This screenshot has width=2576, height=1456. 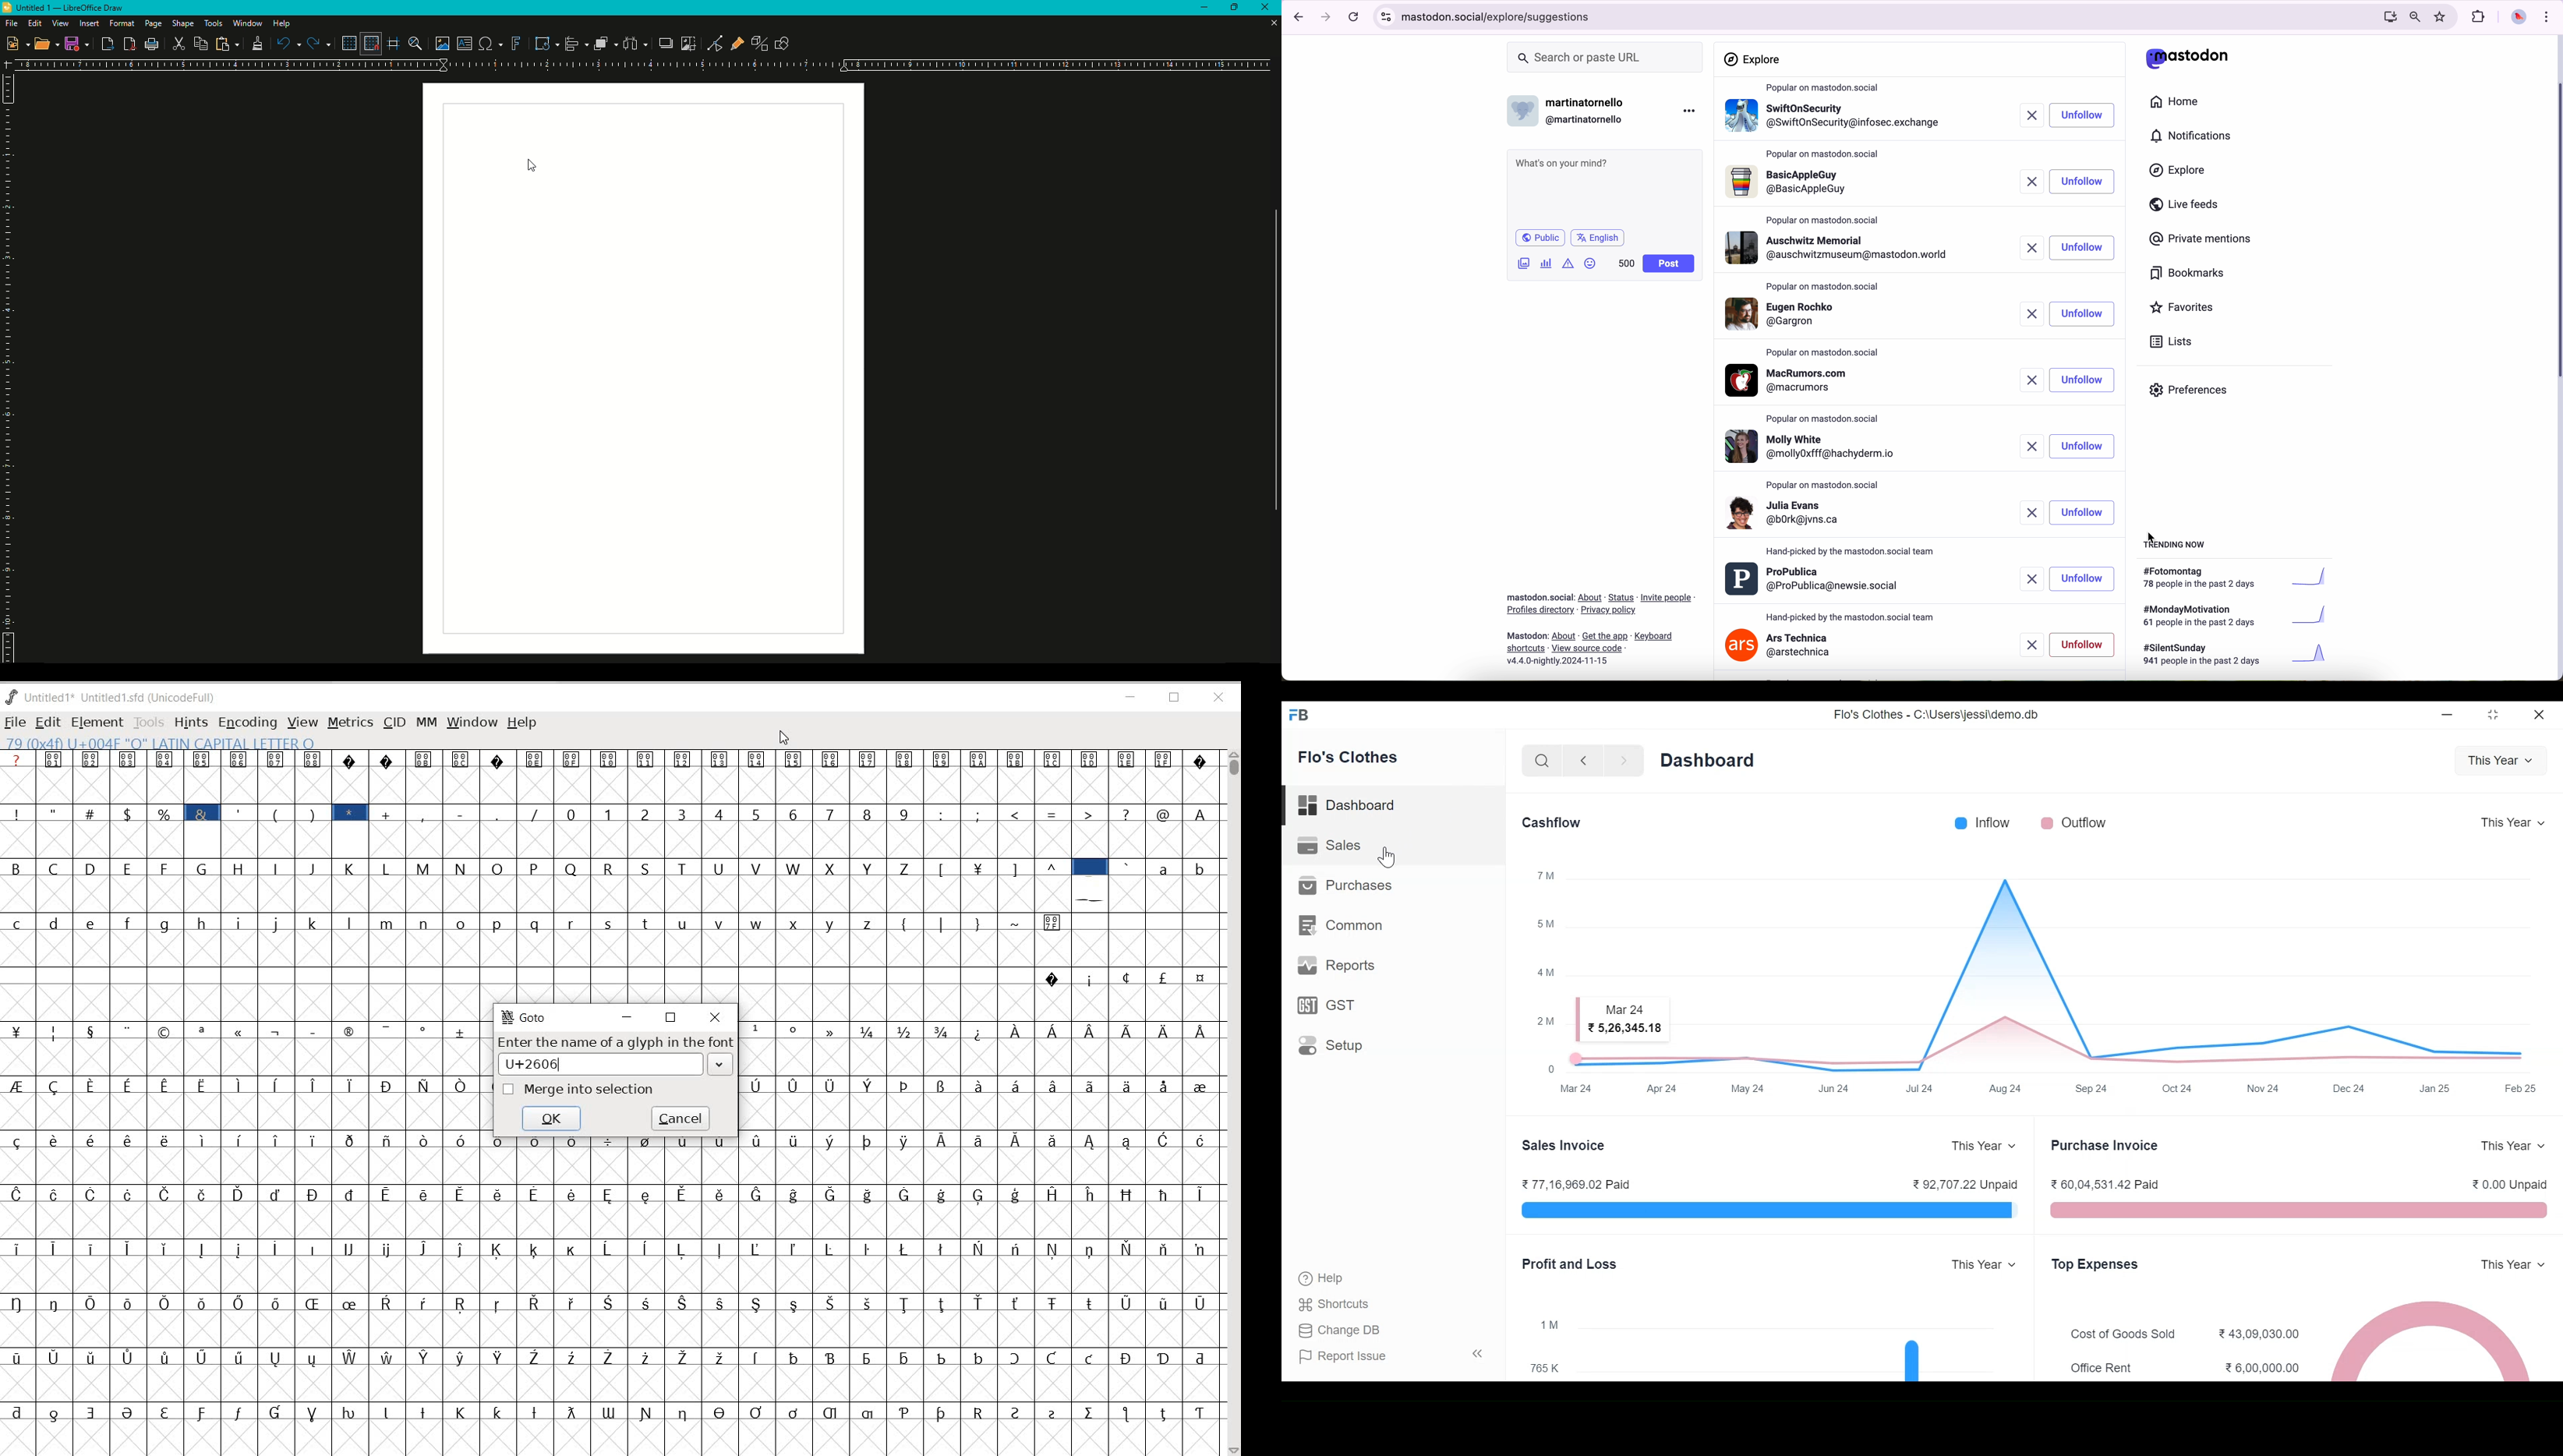 I want to click on popular on mastodon.social, so click(x=1826, y=352).